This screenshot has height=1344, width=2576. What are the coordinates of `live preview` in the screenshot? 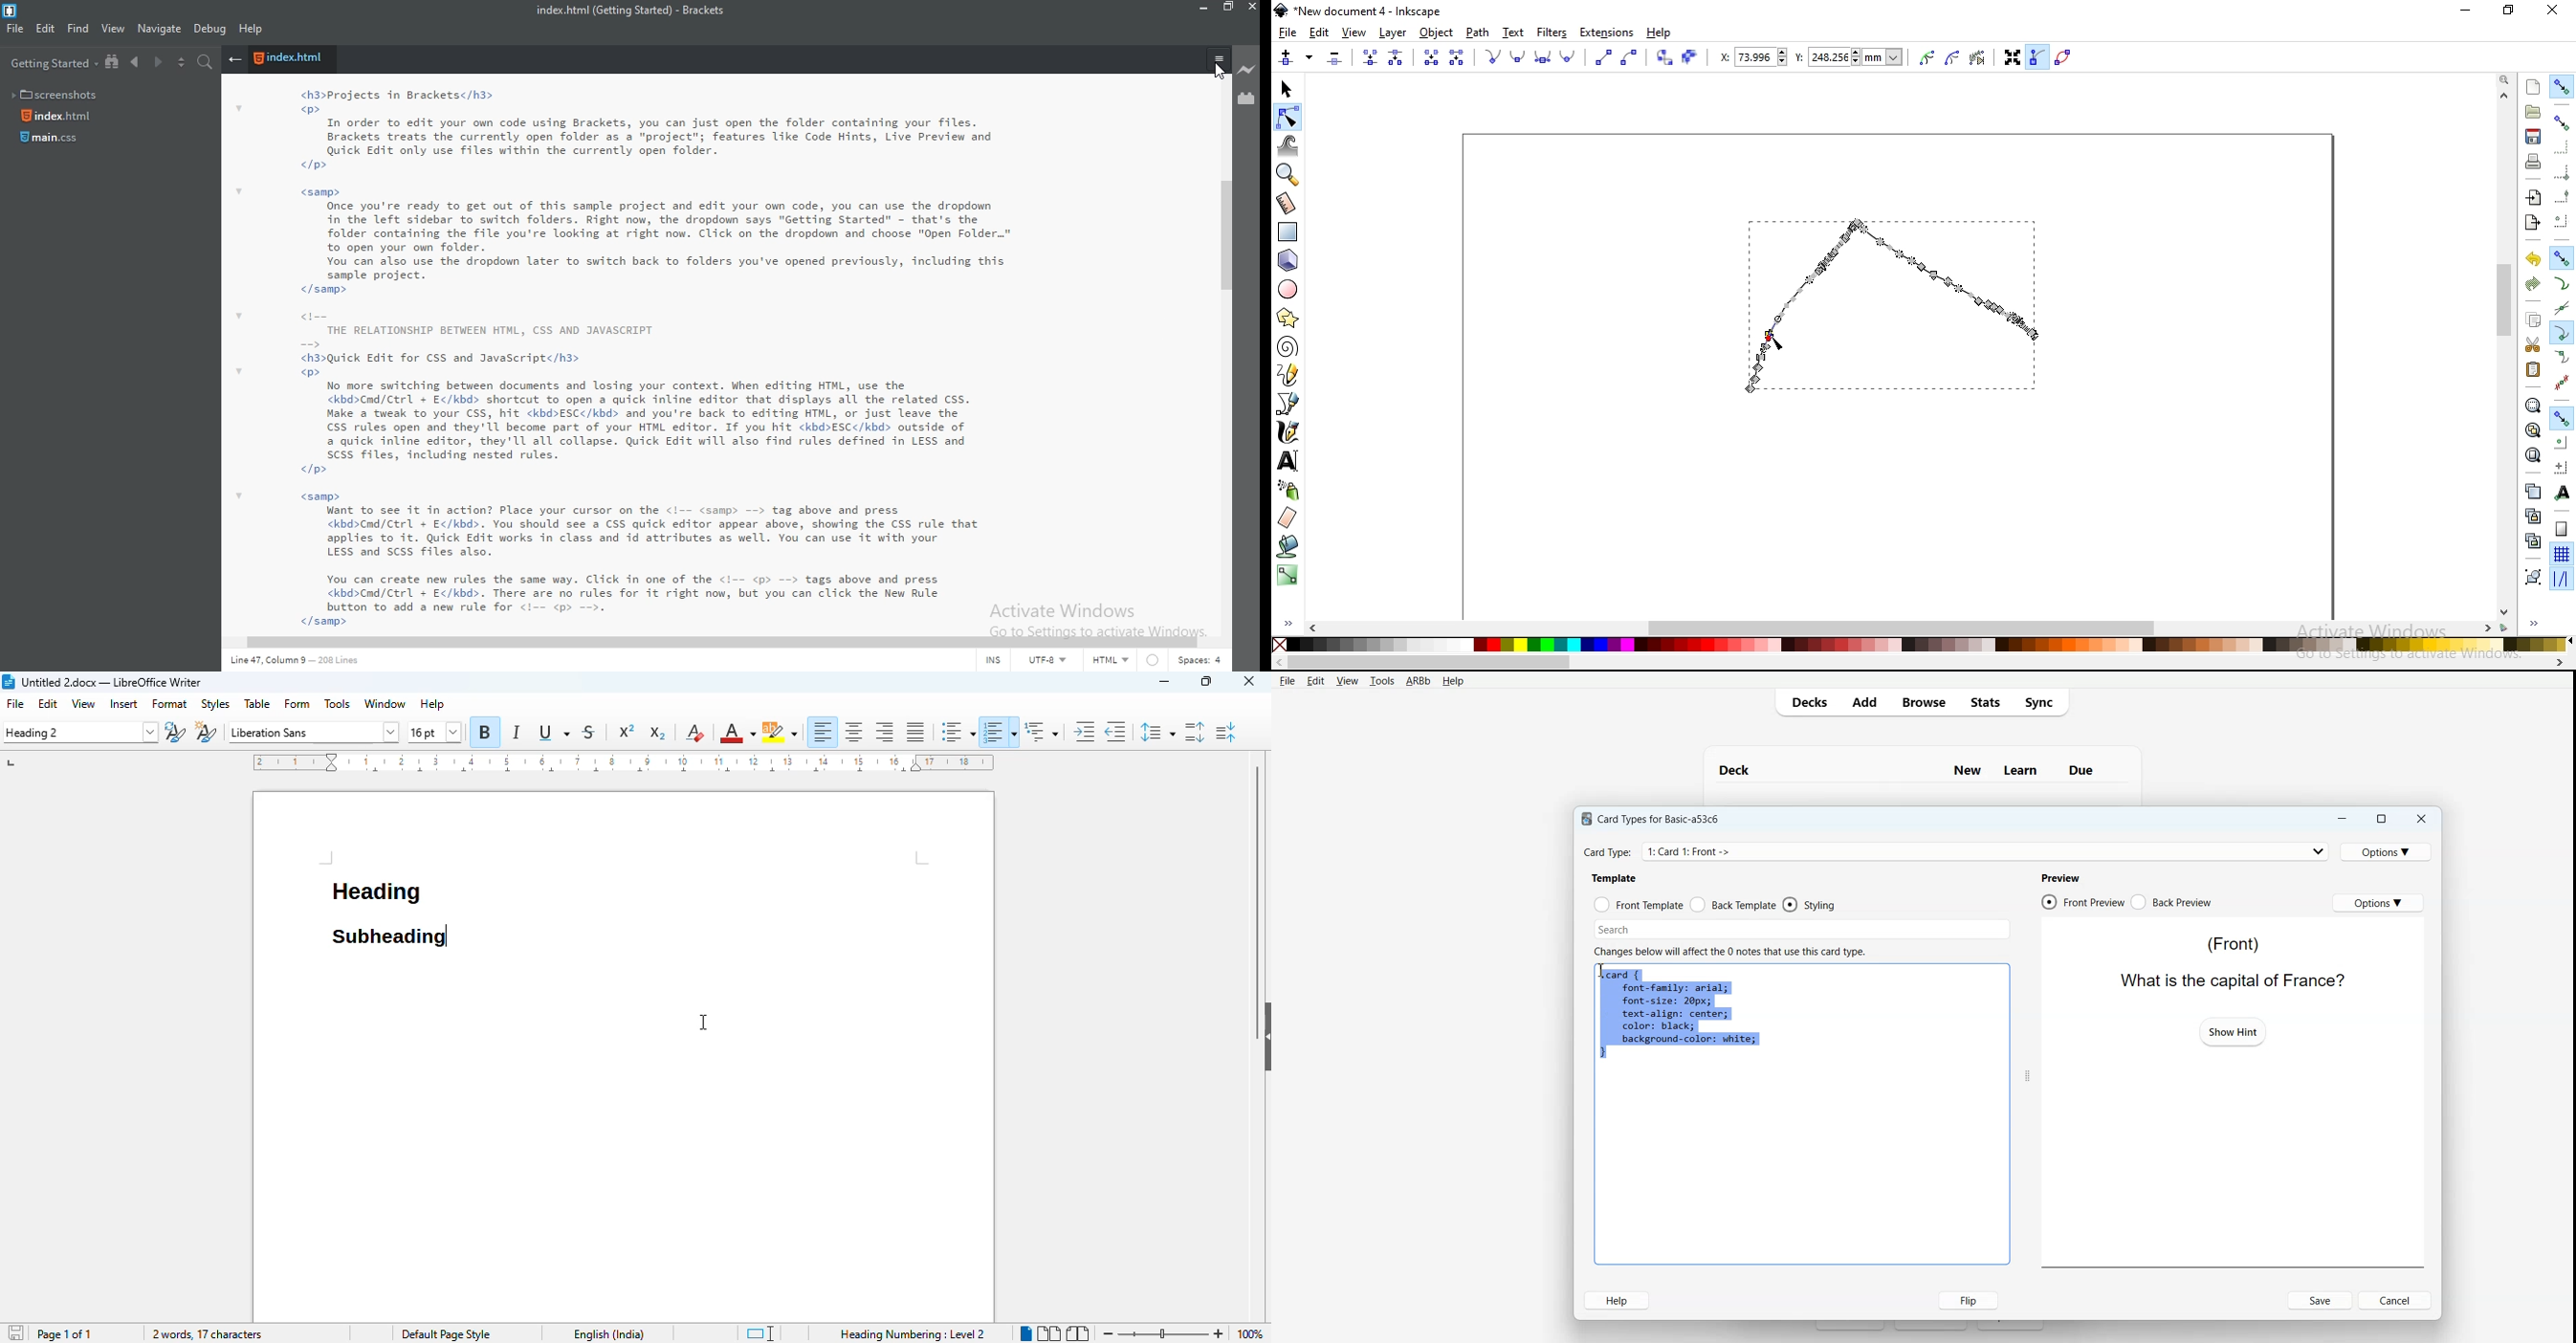 It's located at (1247, 69).